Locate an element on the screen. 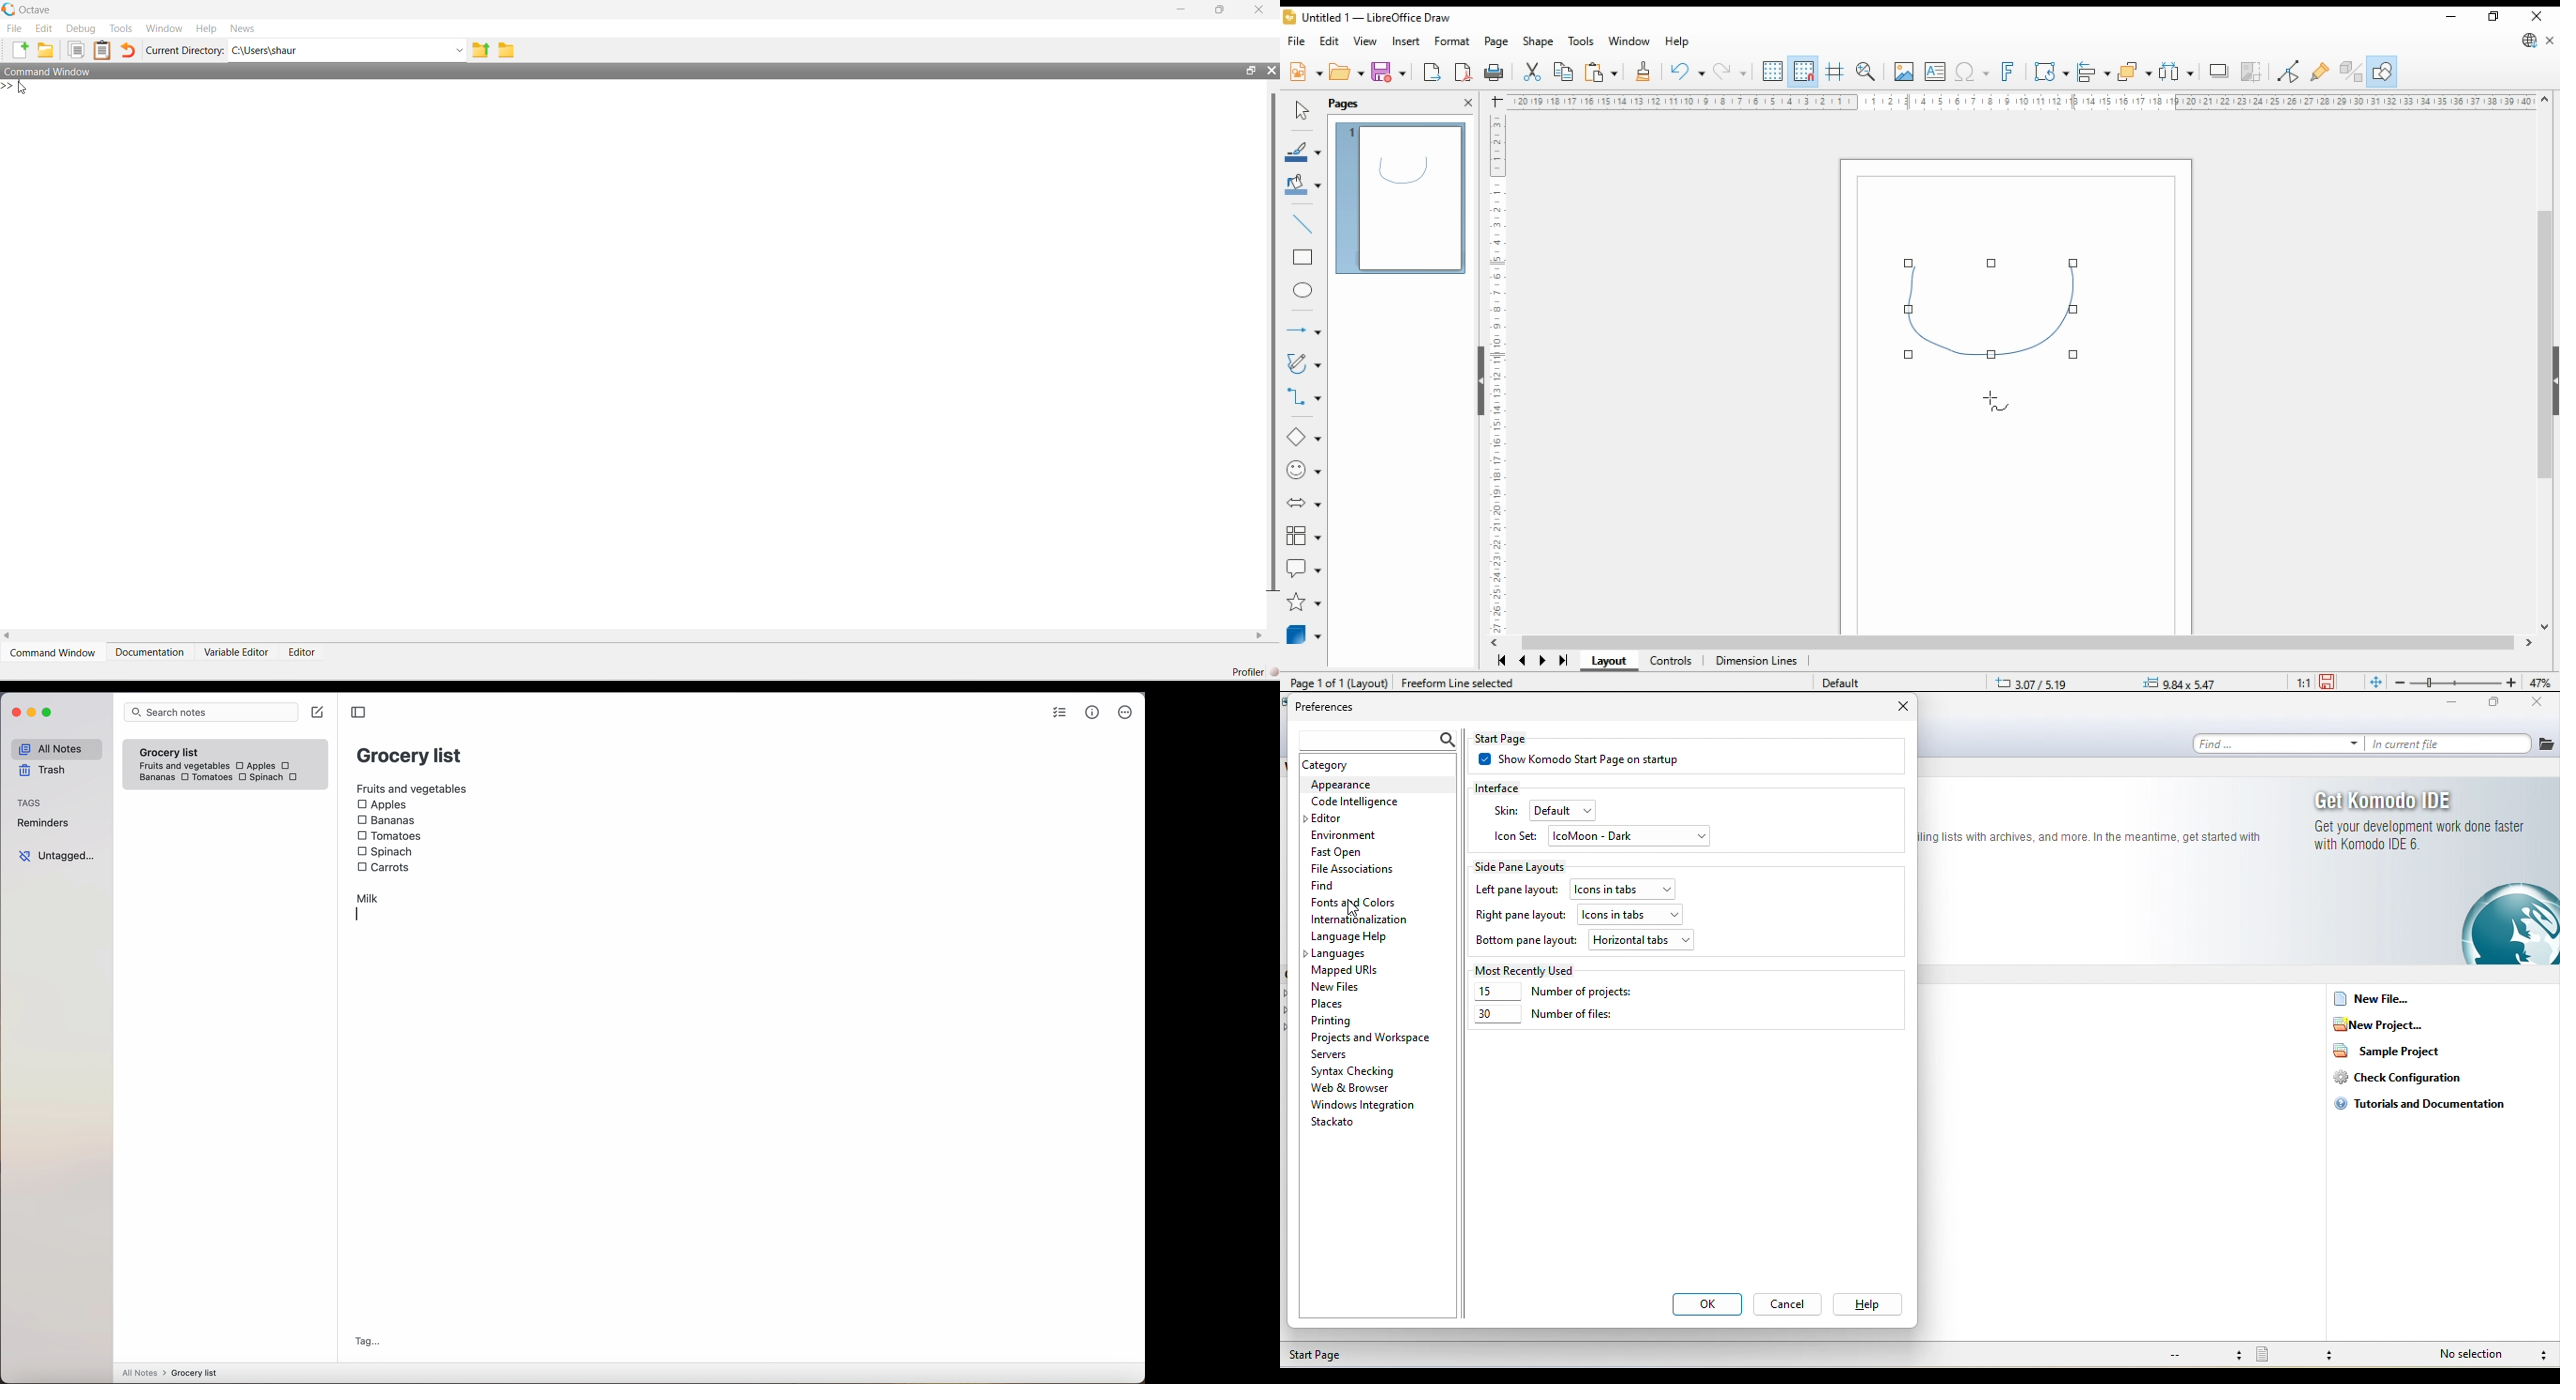  rectangle is located at coordinates (1303, 258).